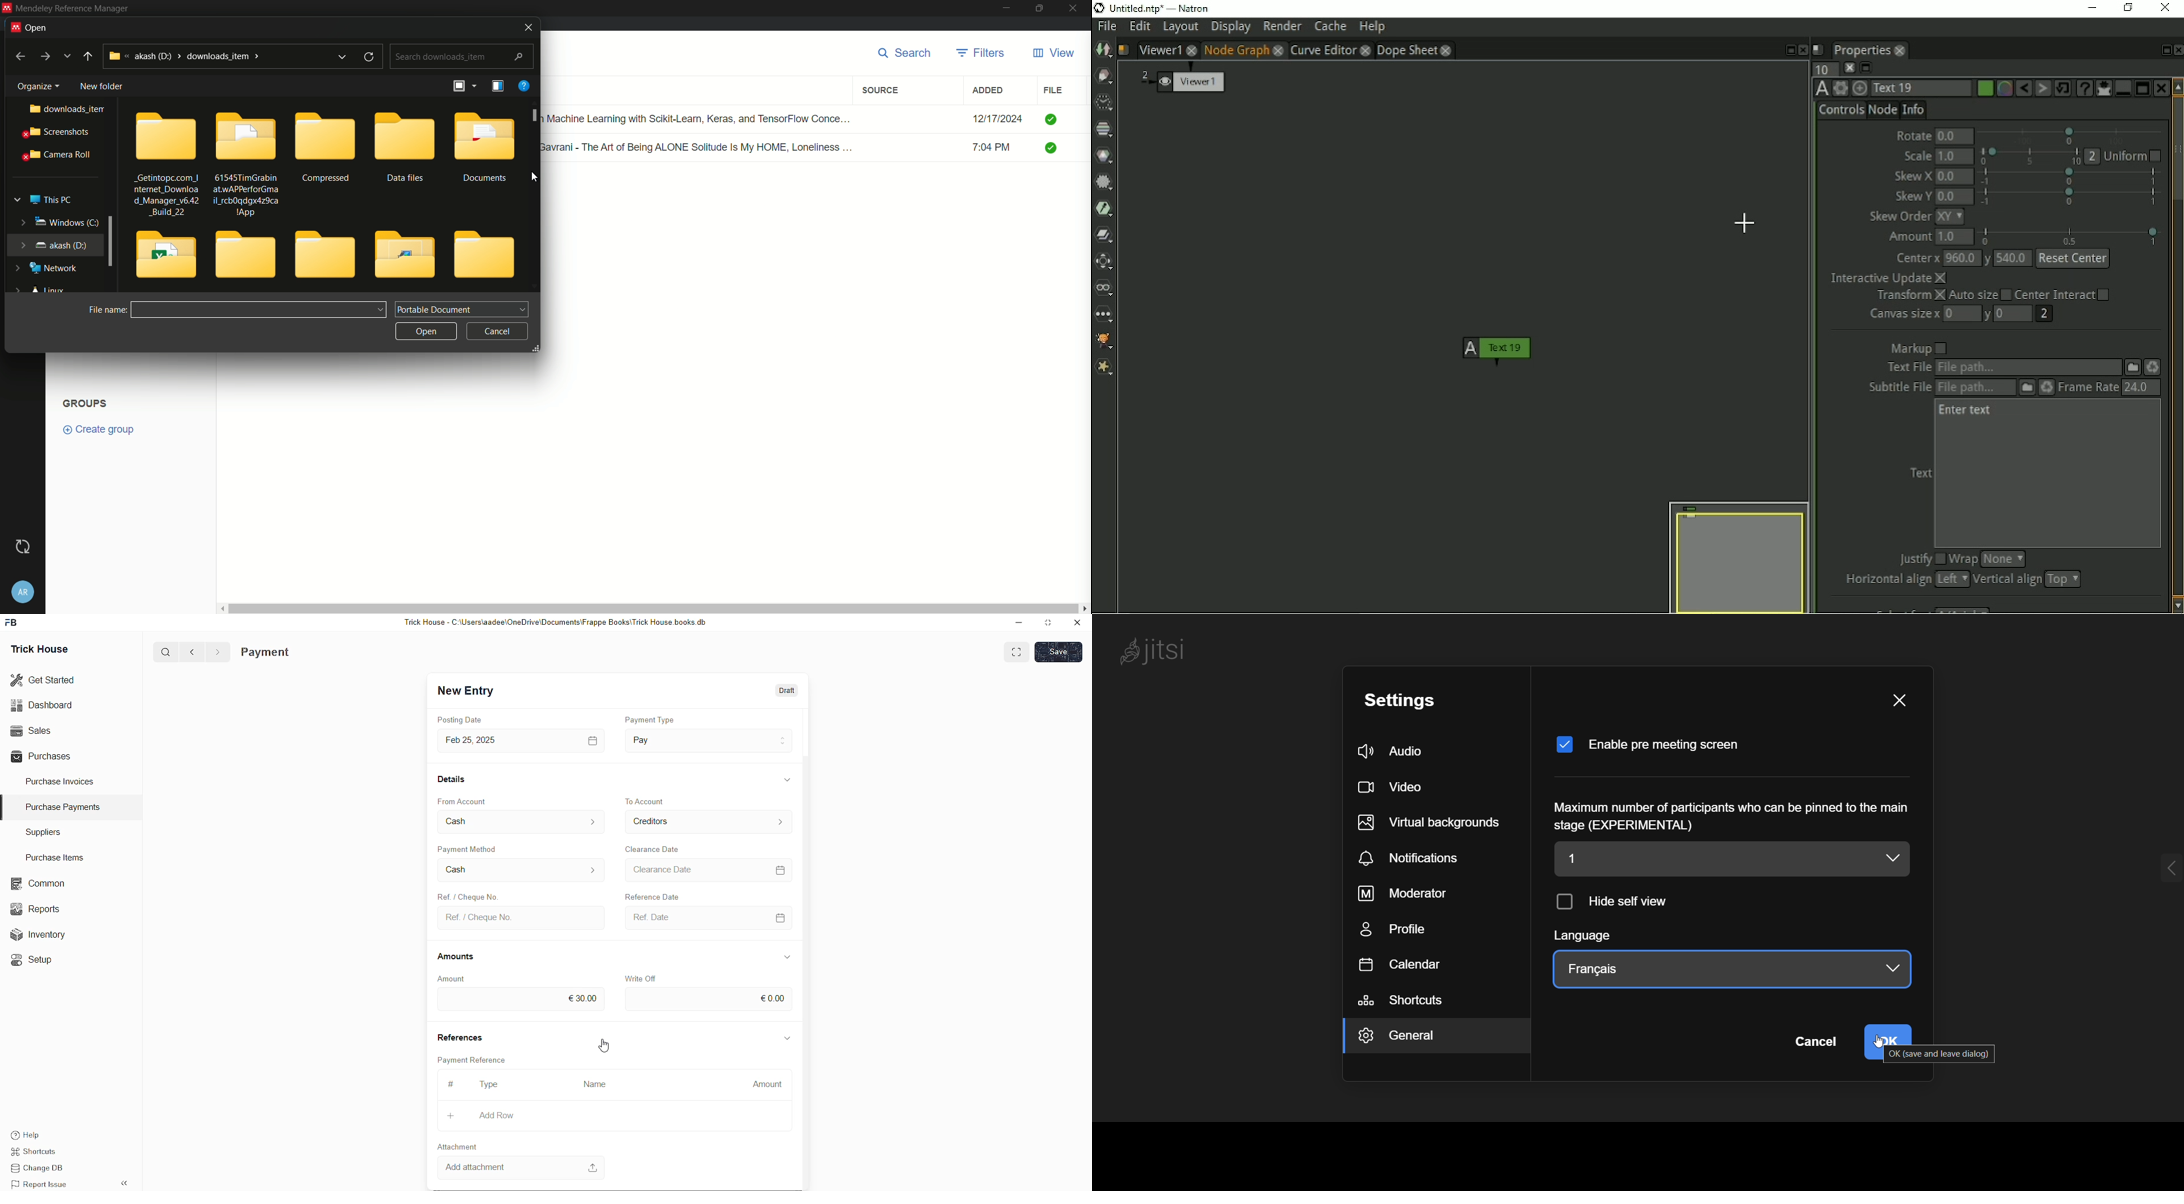 The height and width of the screenshot is (1204, 2184). I want to click on Details, so click(449, 781).